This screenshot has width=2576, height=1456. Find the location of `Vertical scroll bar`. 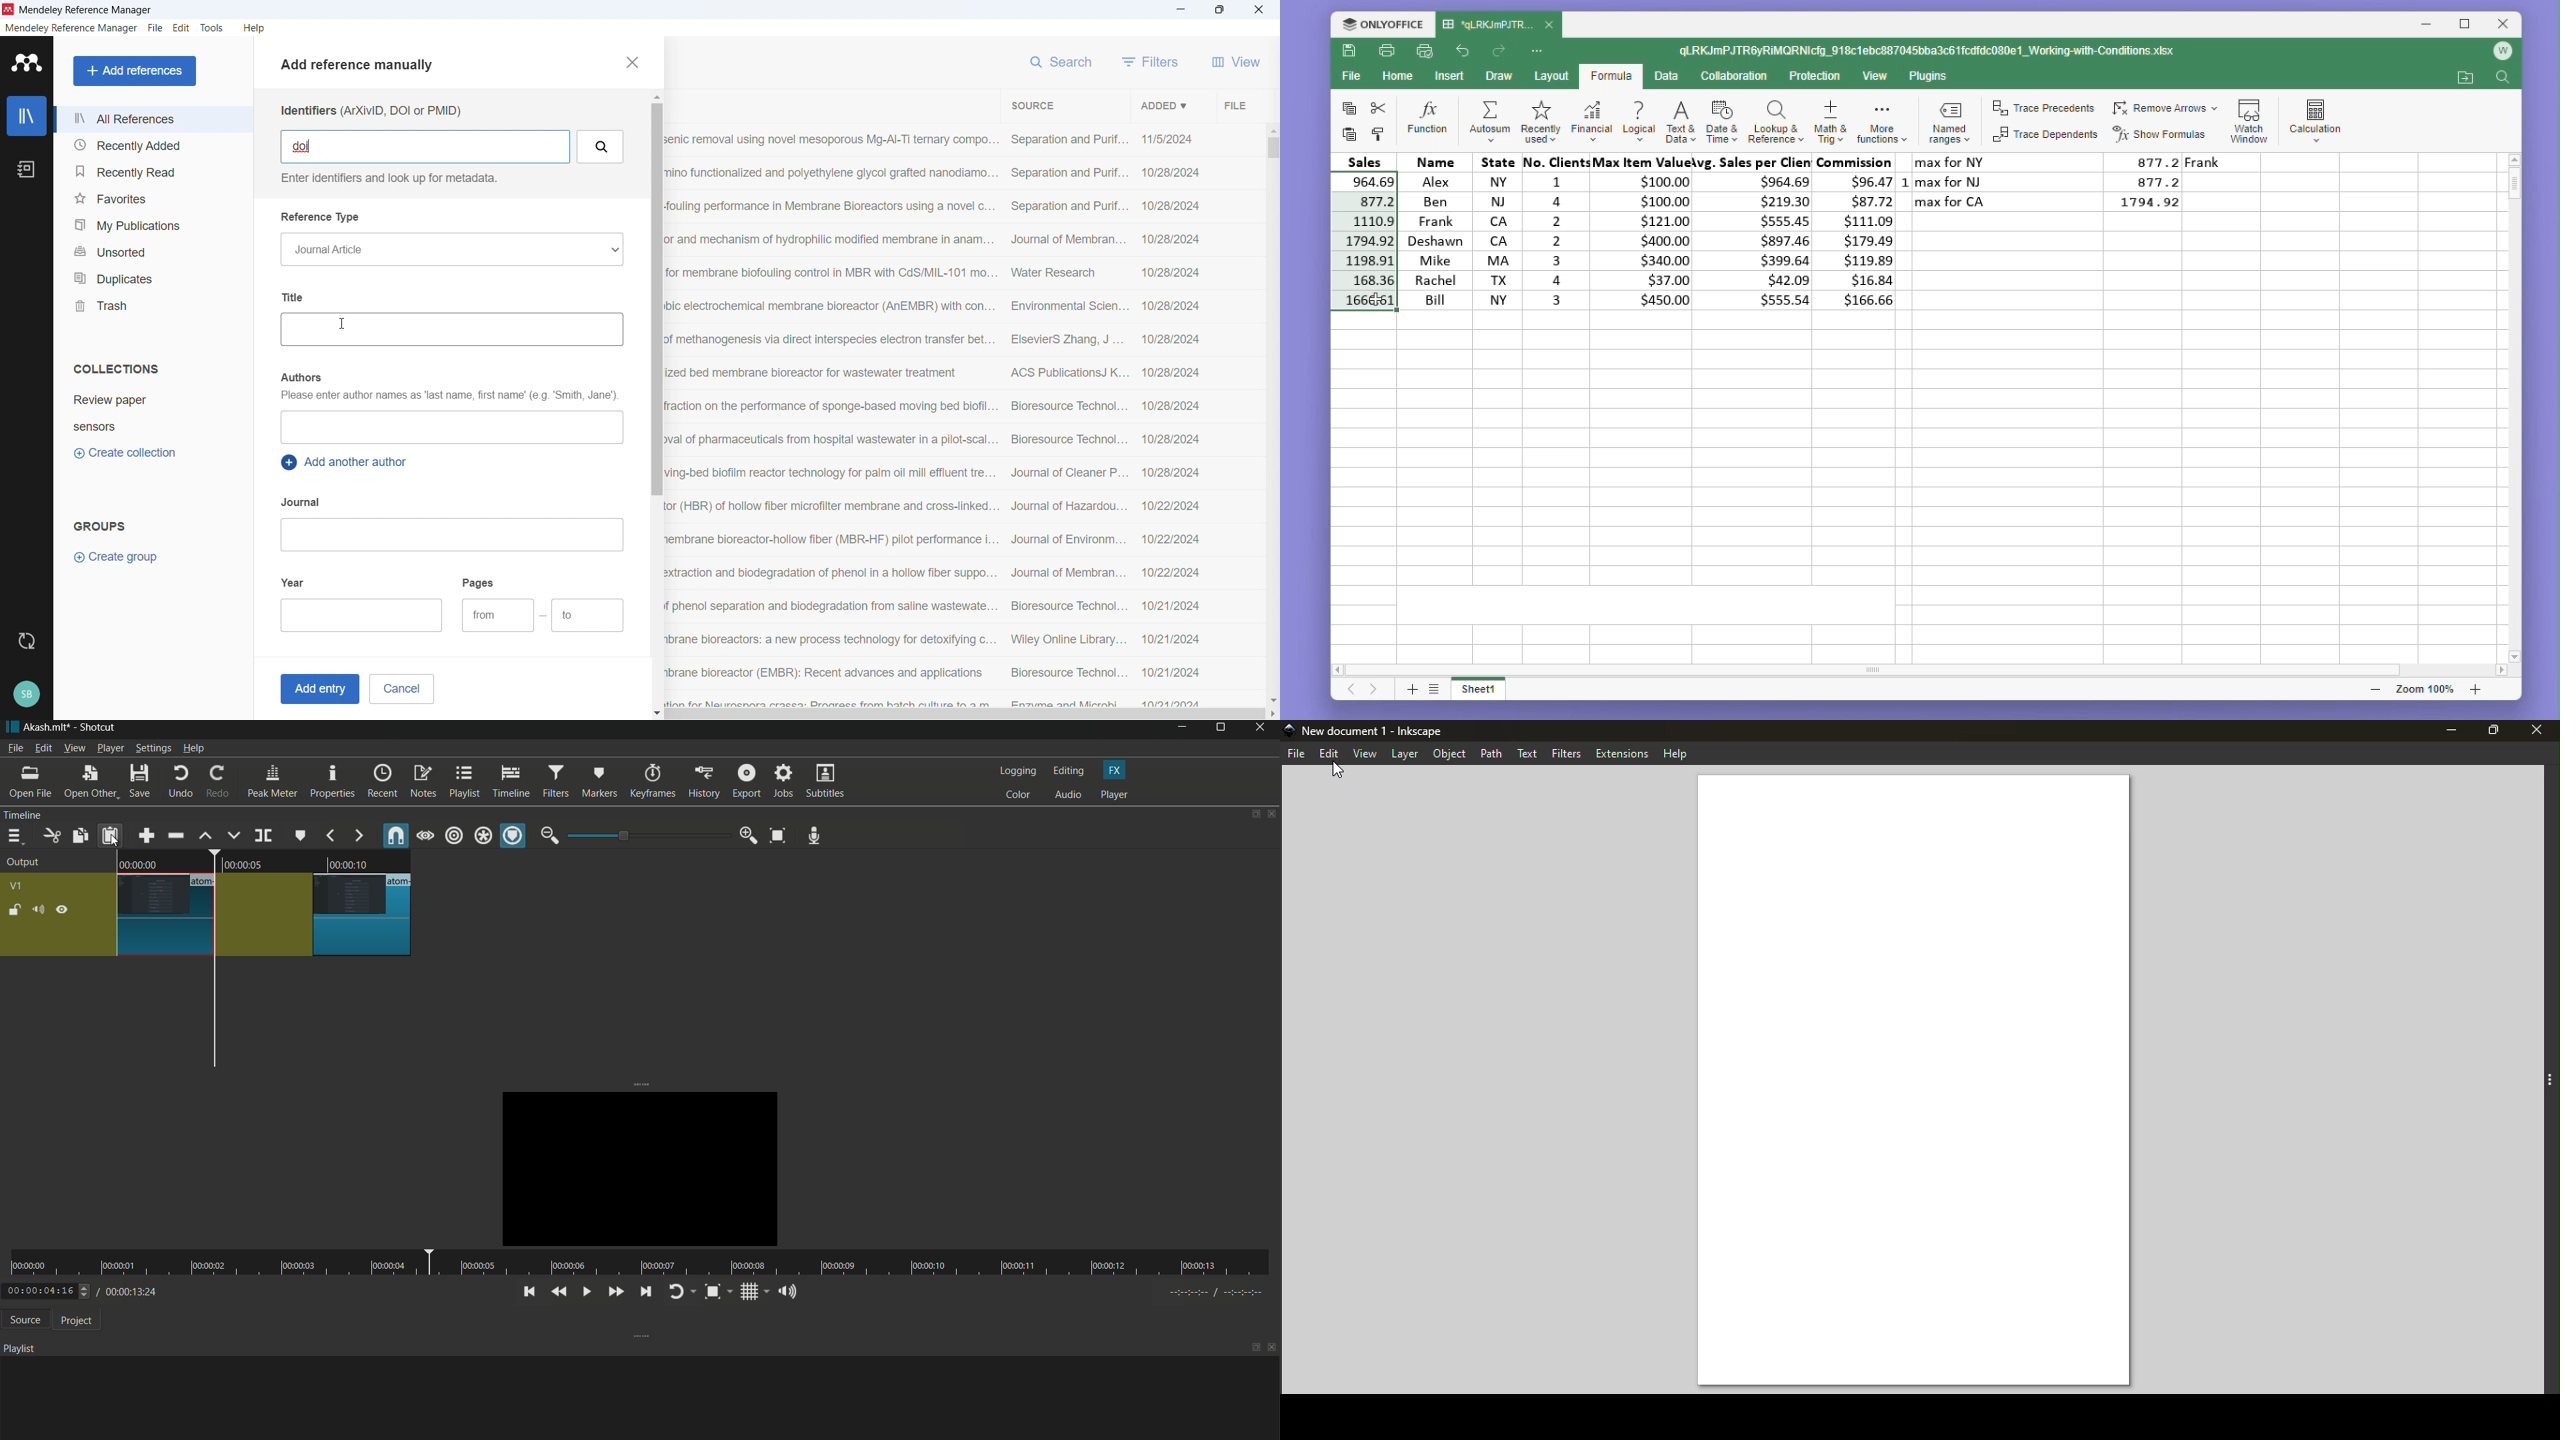

Vertical scroll bar is located at coordinates (2514, 403).